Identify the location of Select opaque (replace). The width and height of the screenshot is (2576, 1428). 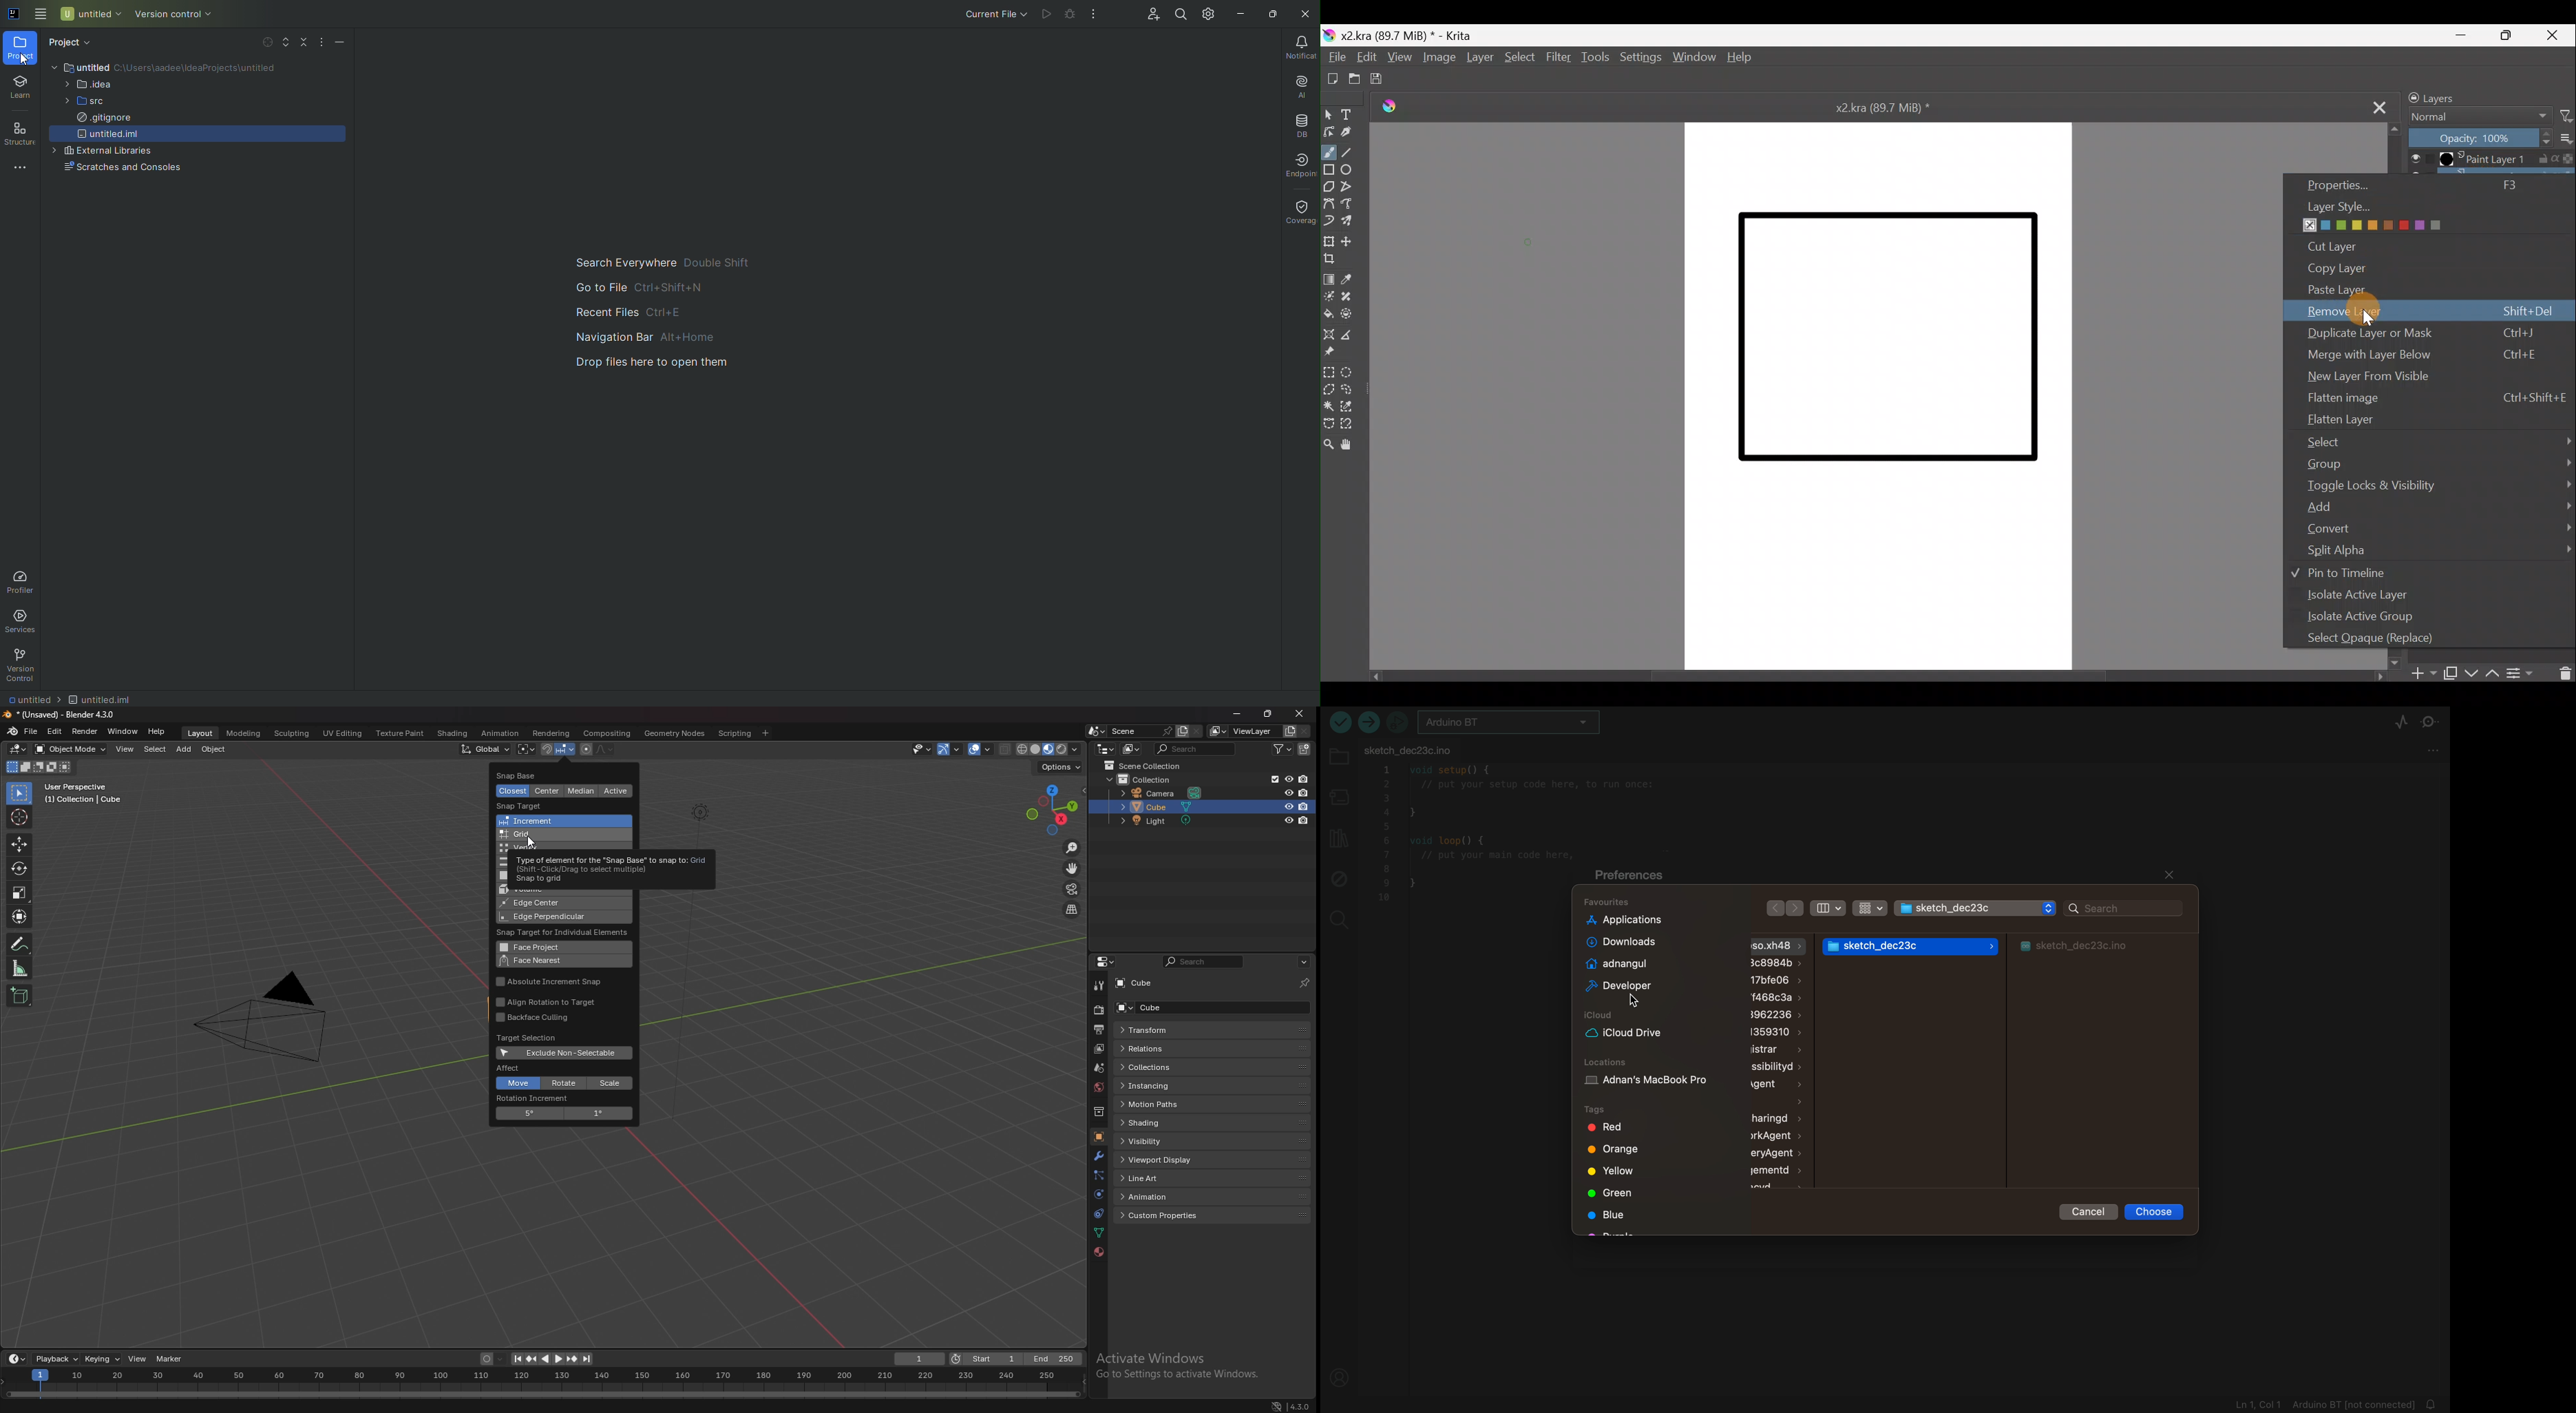
(2381, 638).